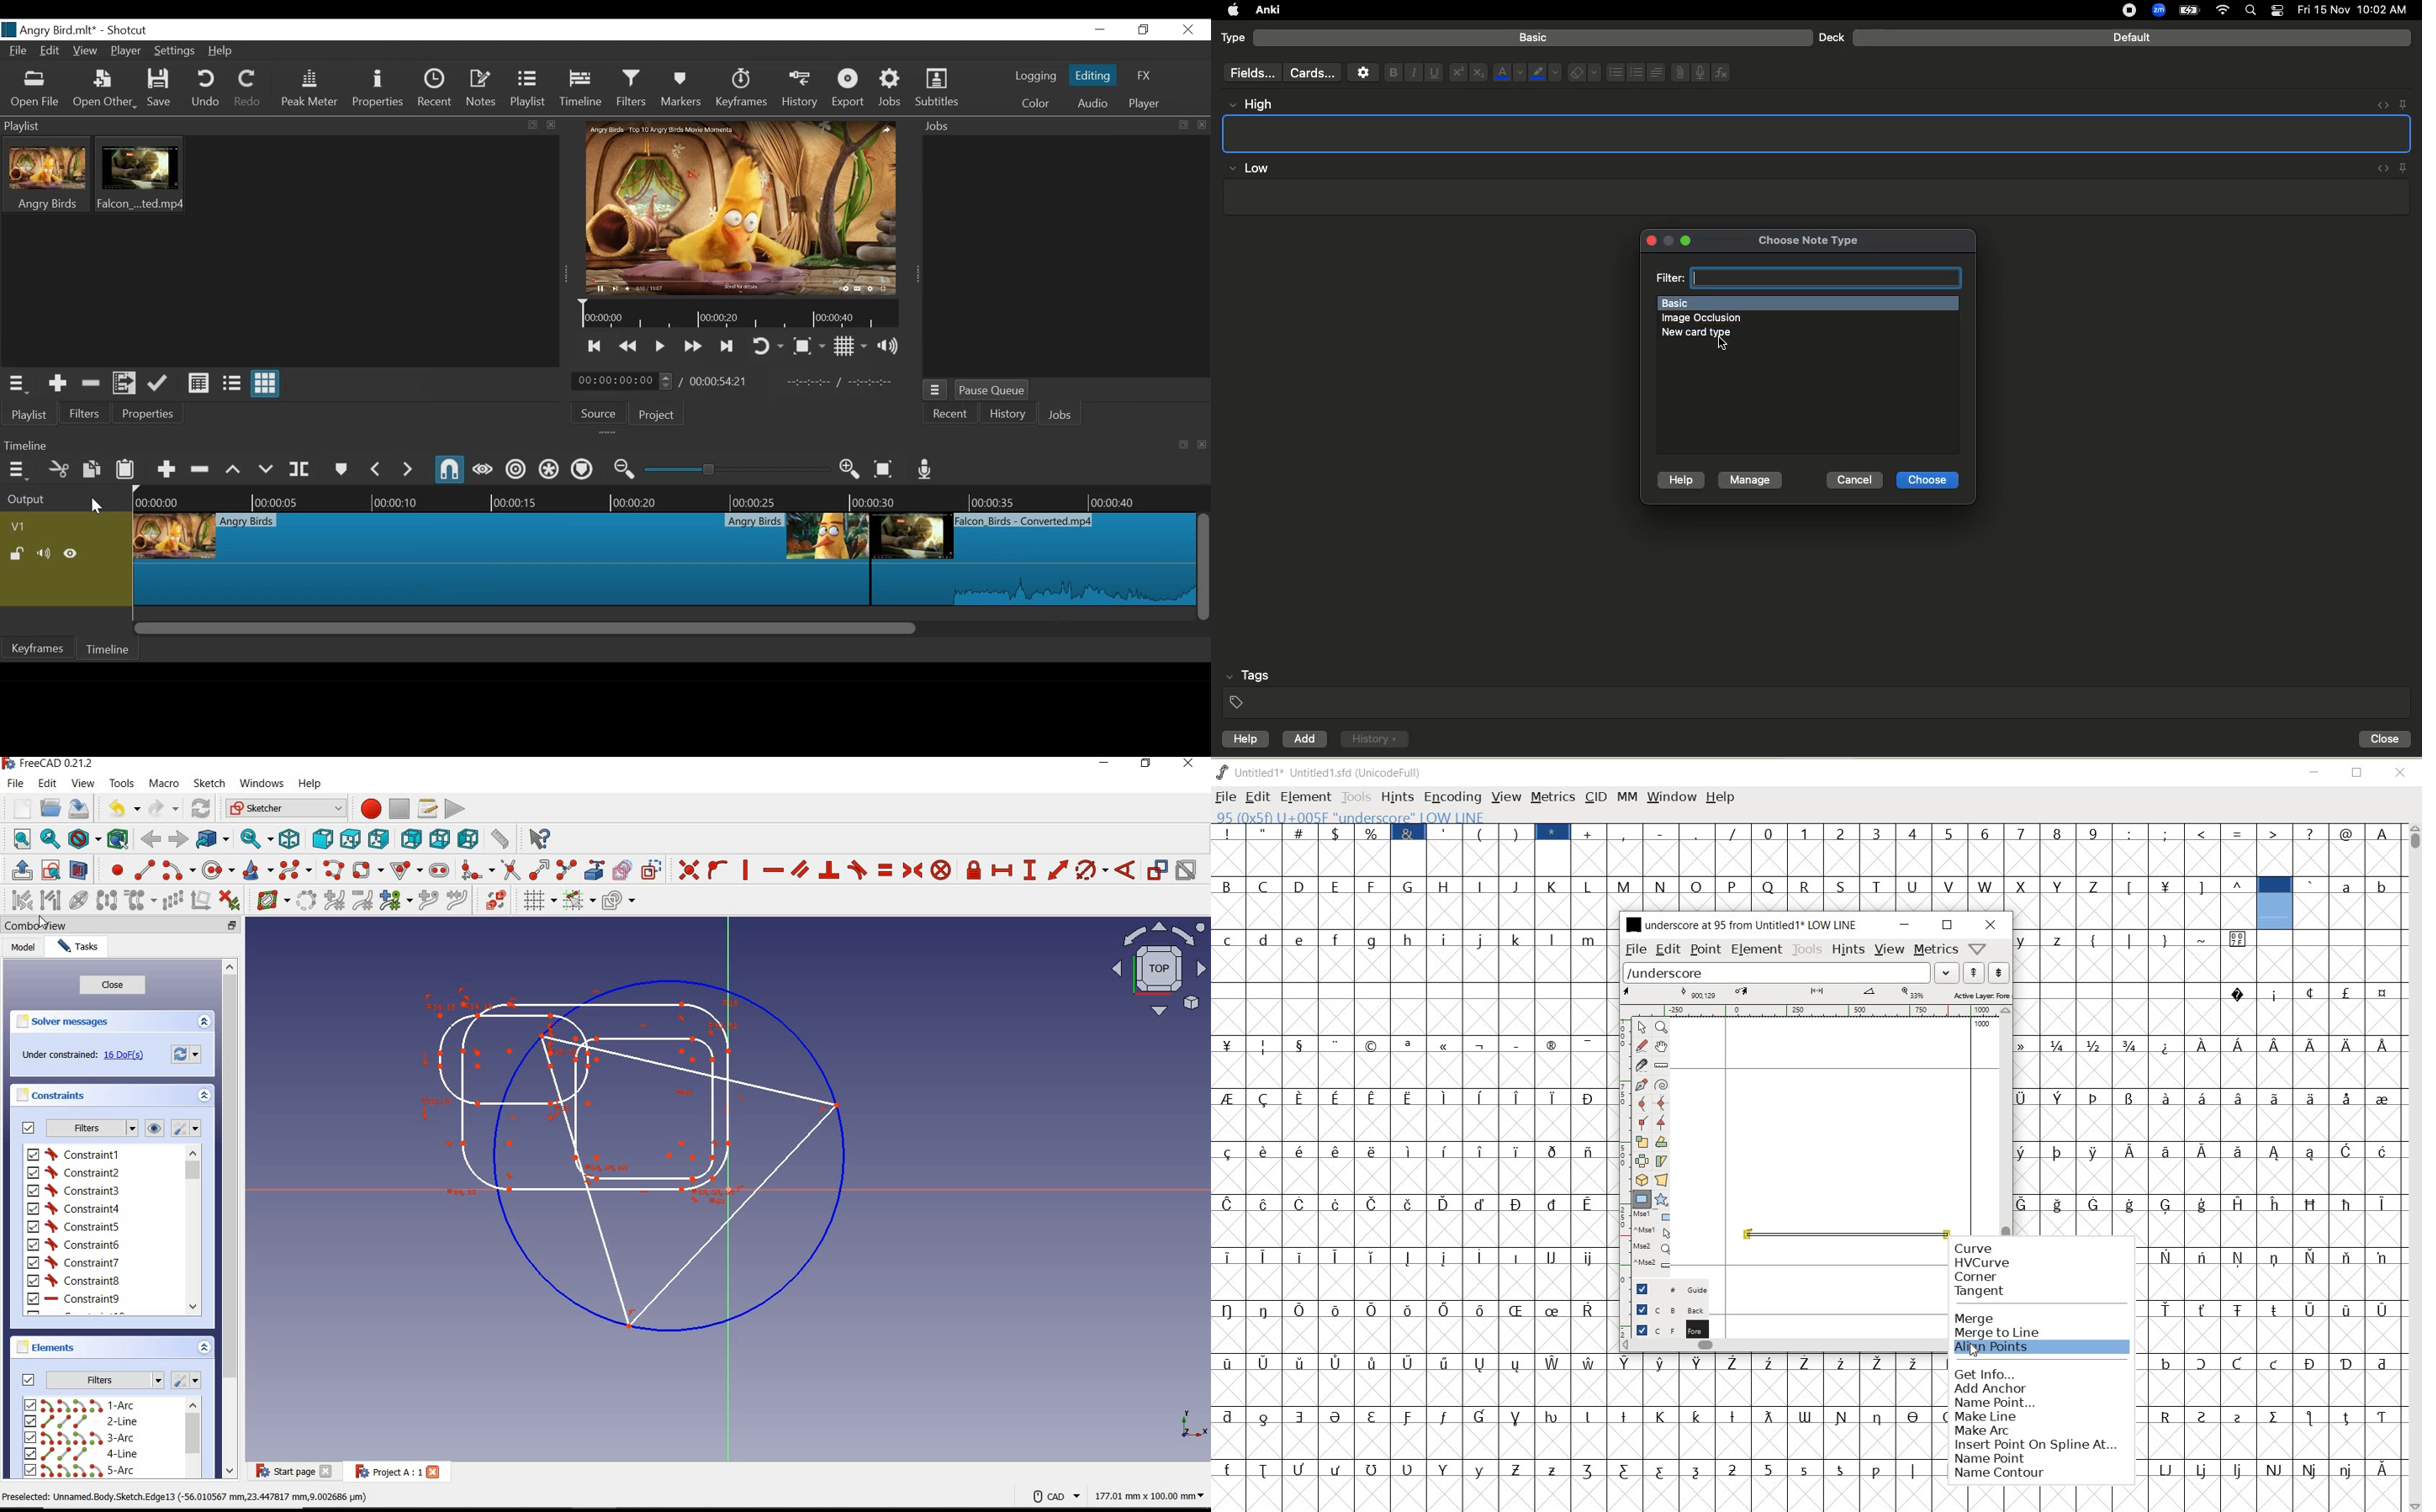 This screenshot has height=1512, width=2436. What do you see at coordinates (687, 869) in the screenshot?
I see `constrain coincident` at bounding box center [687, 869].